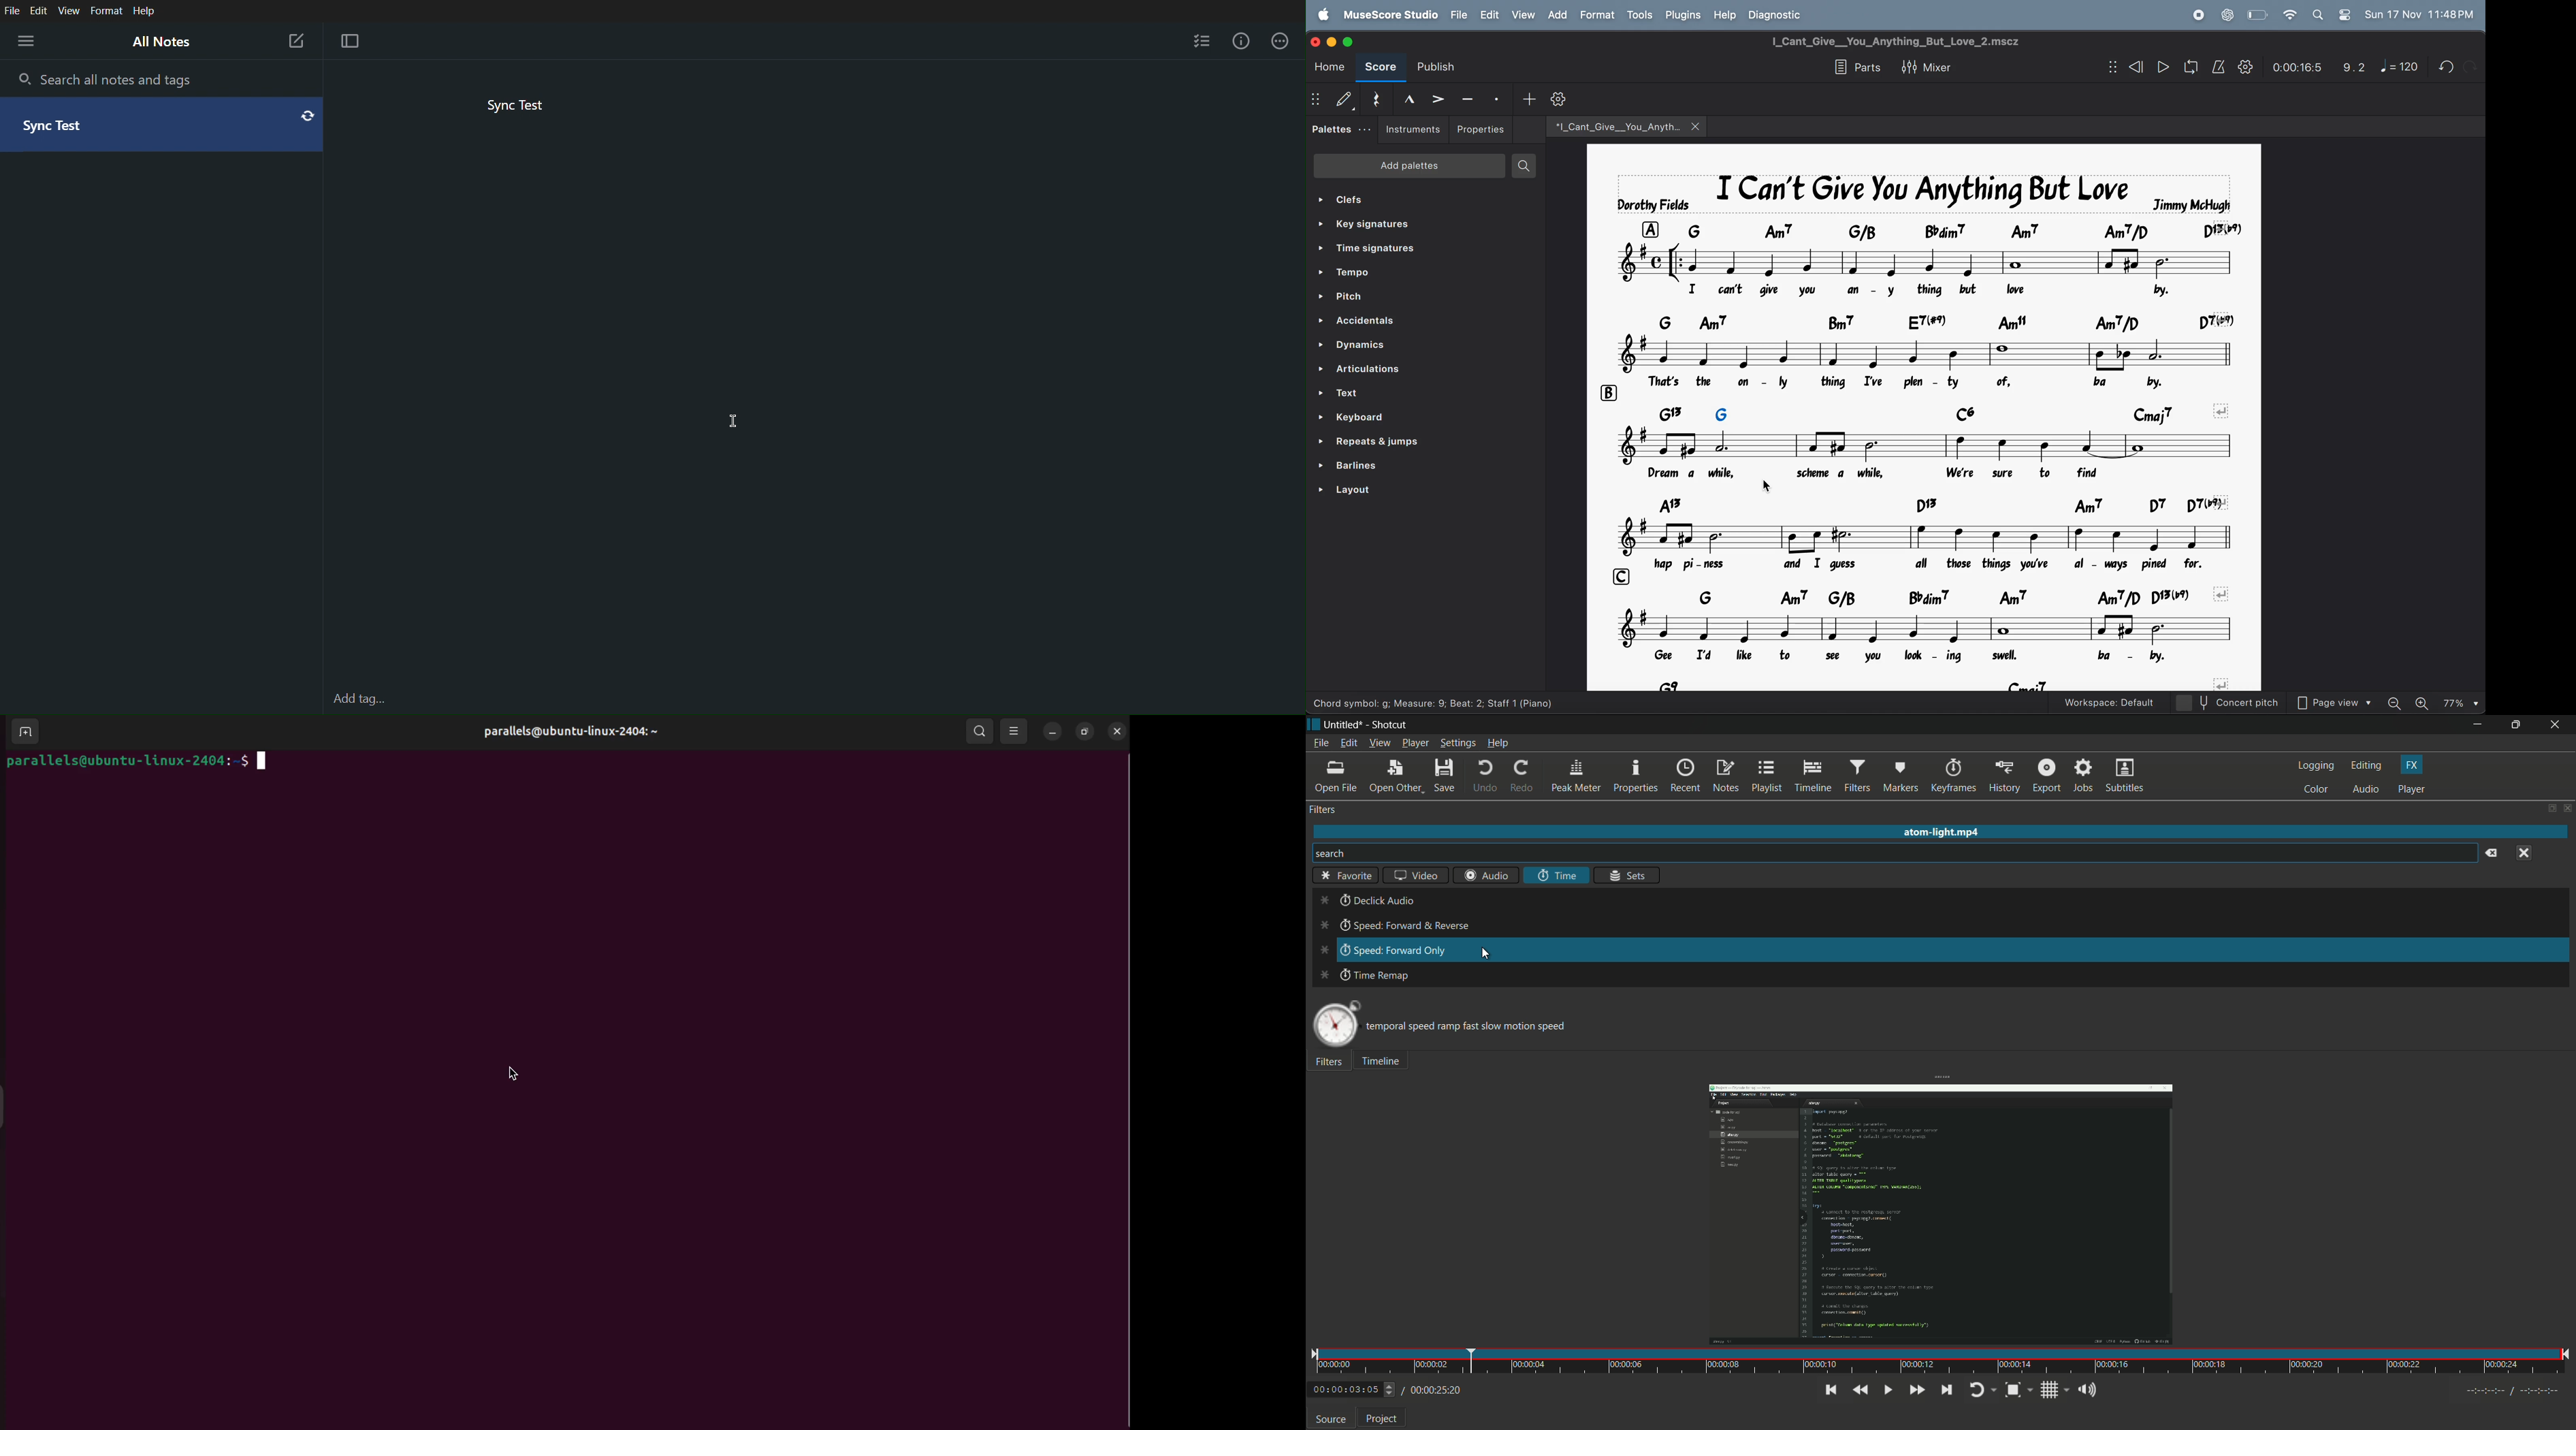 This screenshot has height=1456, width=2576. What do you see at coordinates (1531, 99) in the screenshot?
I see `add` at bounding box center [1531, 99].